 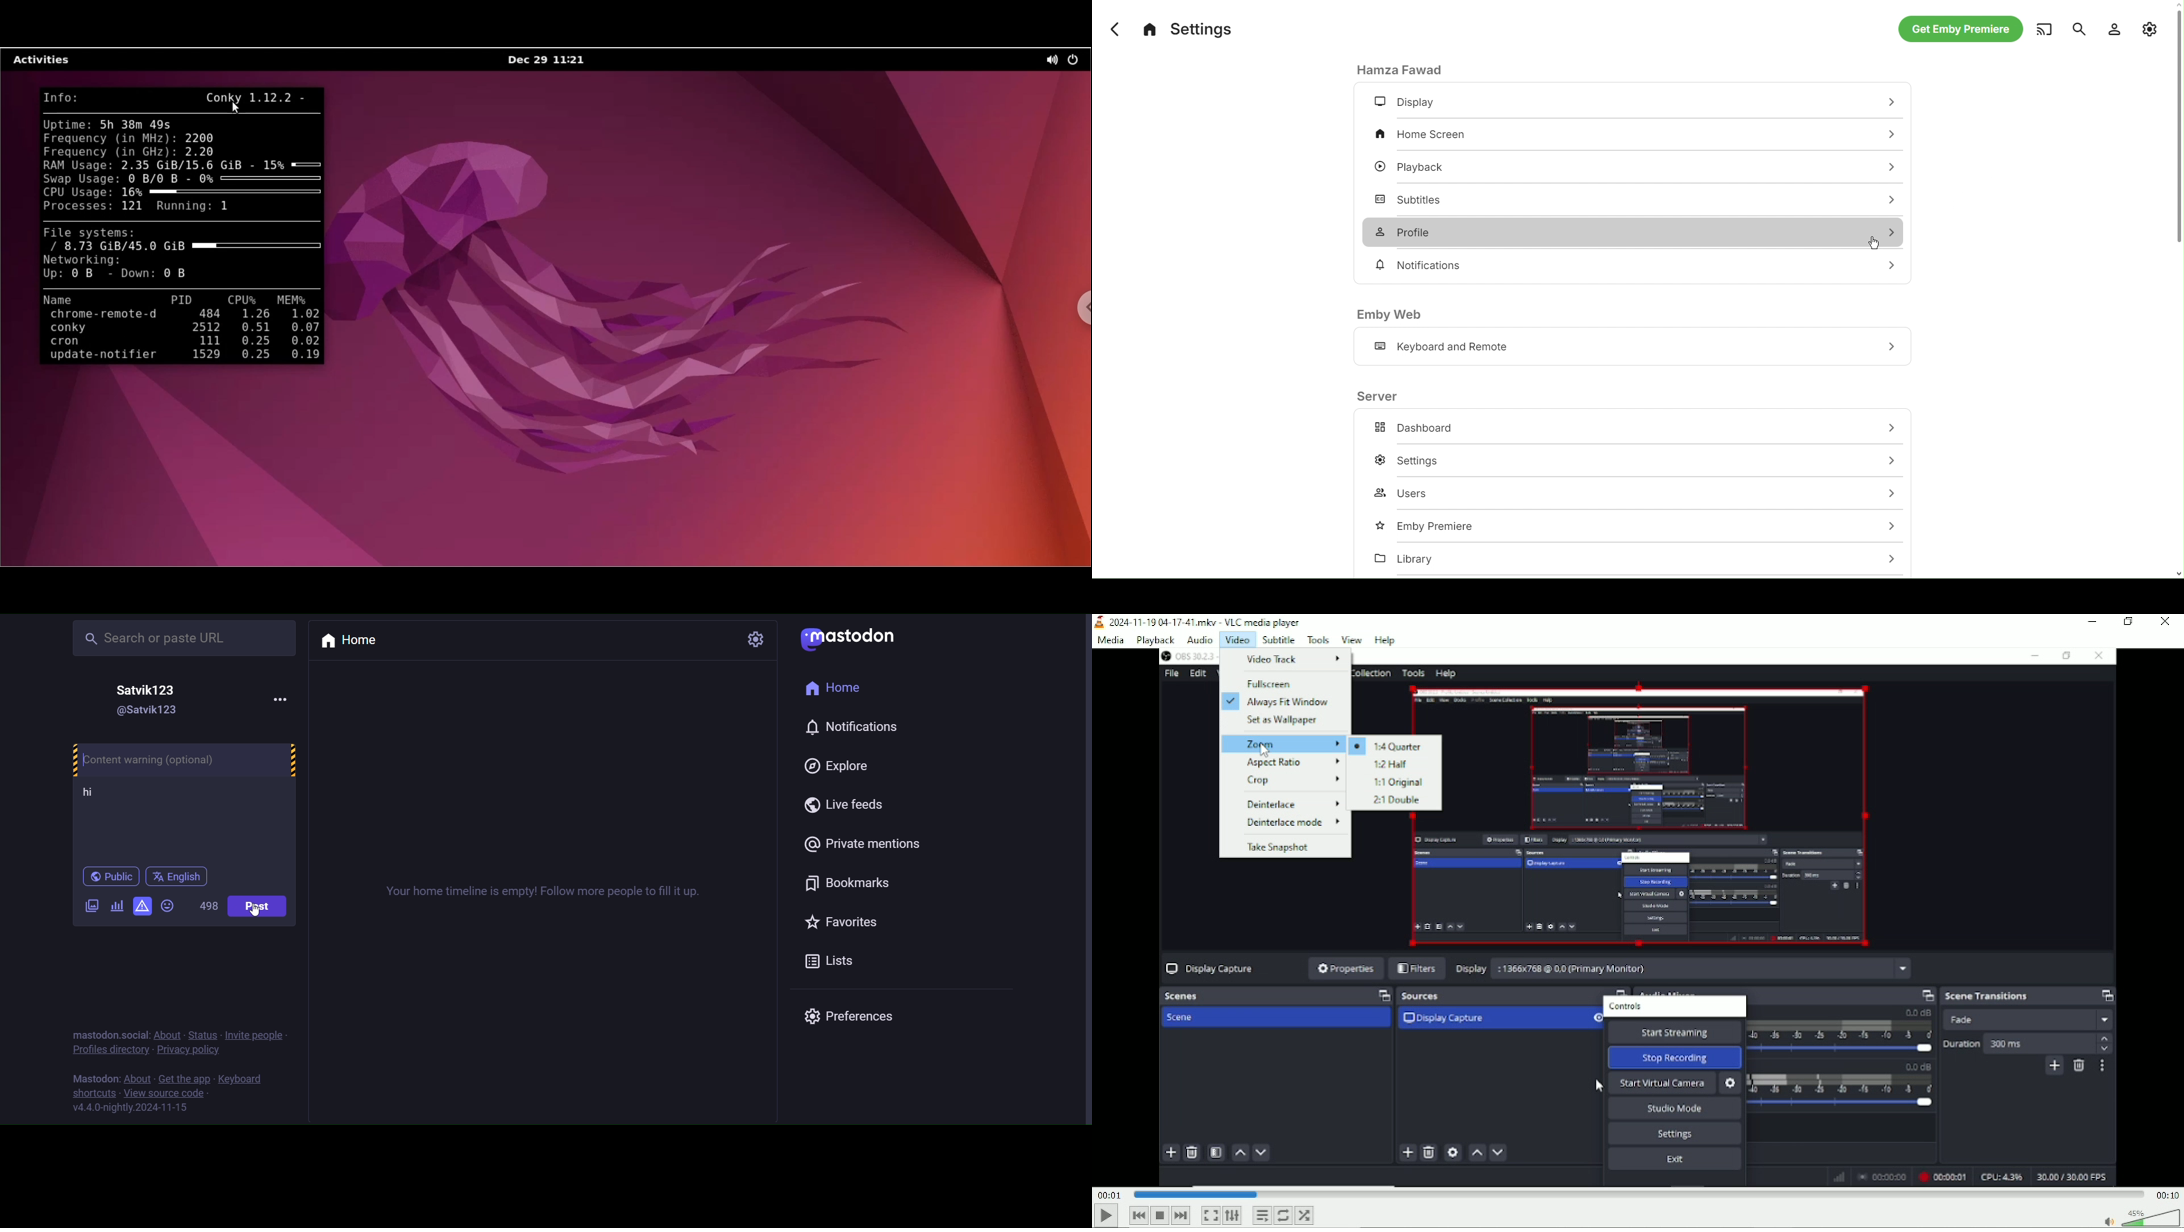 I want to click on notification, so click(x=851, y=730).